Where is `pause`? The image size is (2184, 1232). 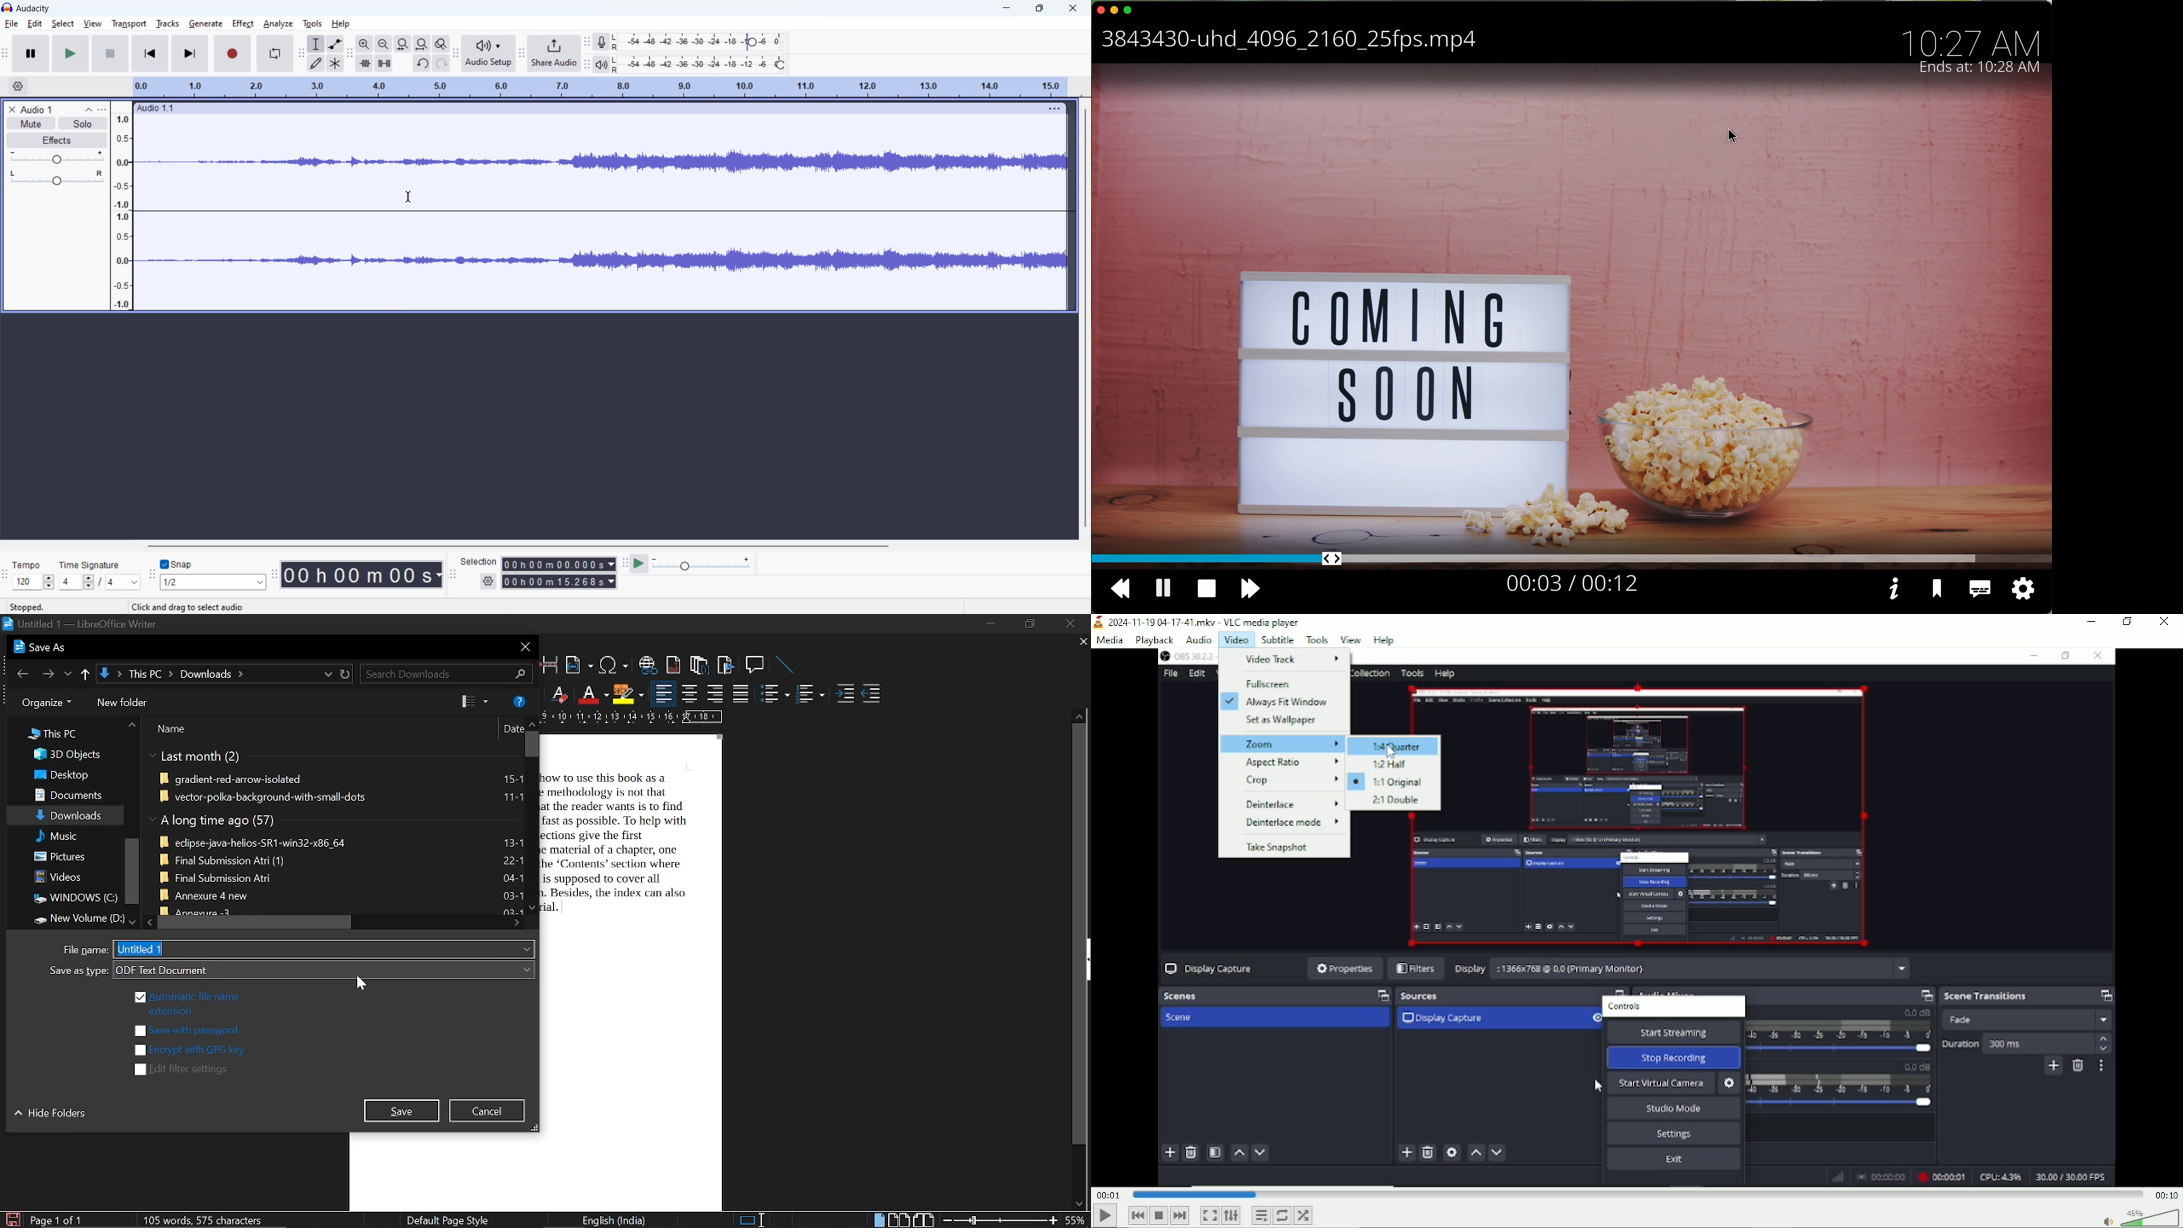
pause is located at coordinates (1166, 587).